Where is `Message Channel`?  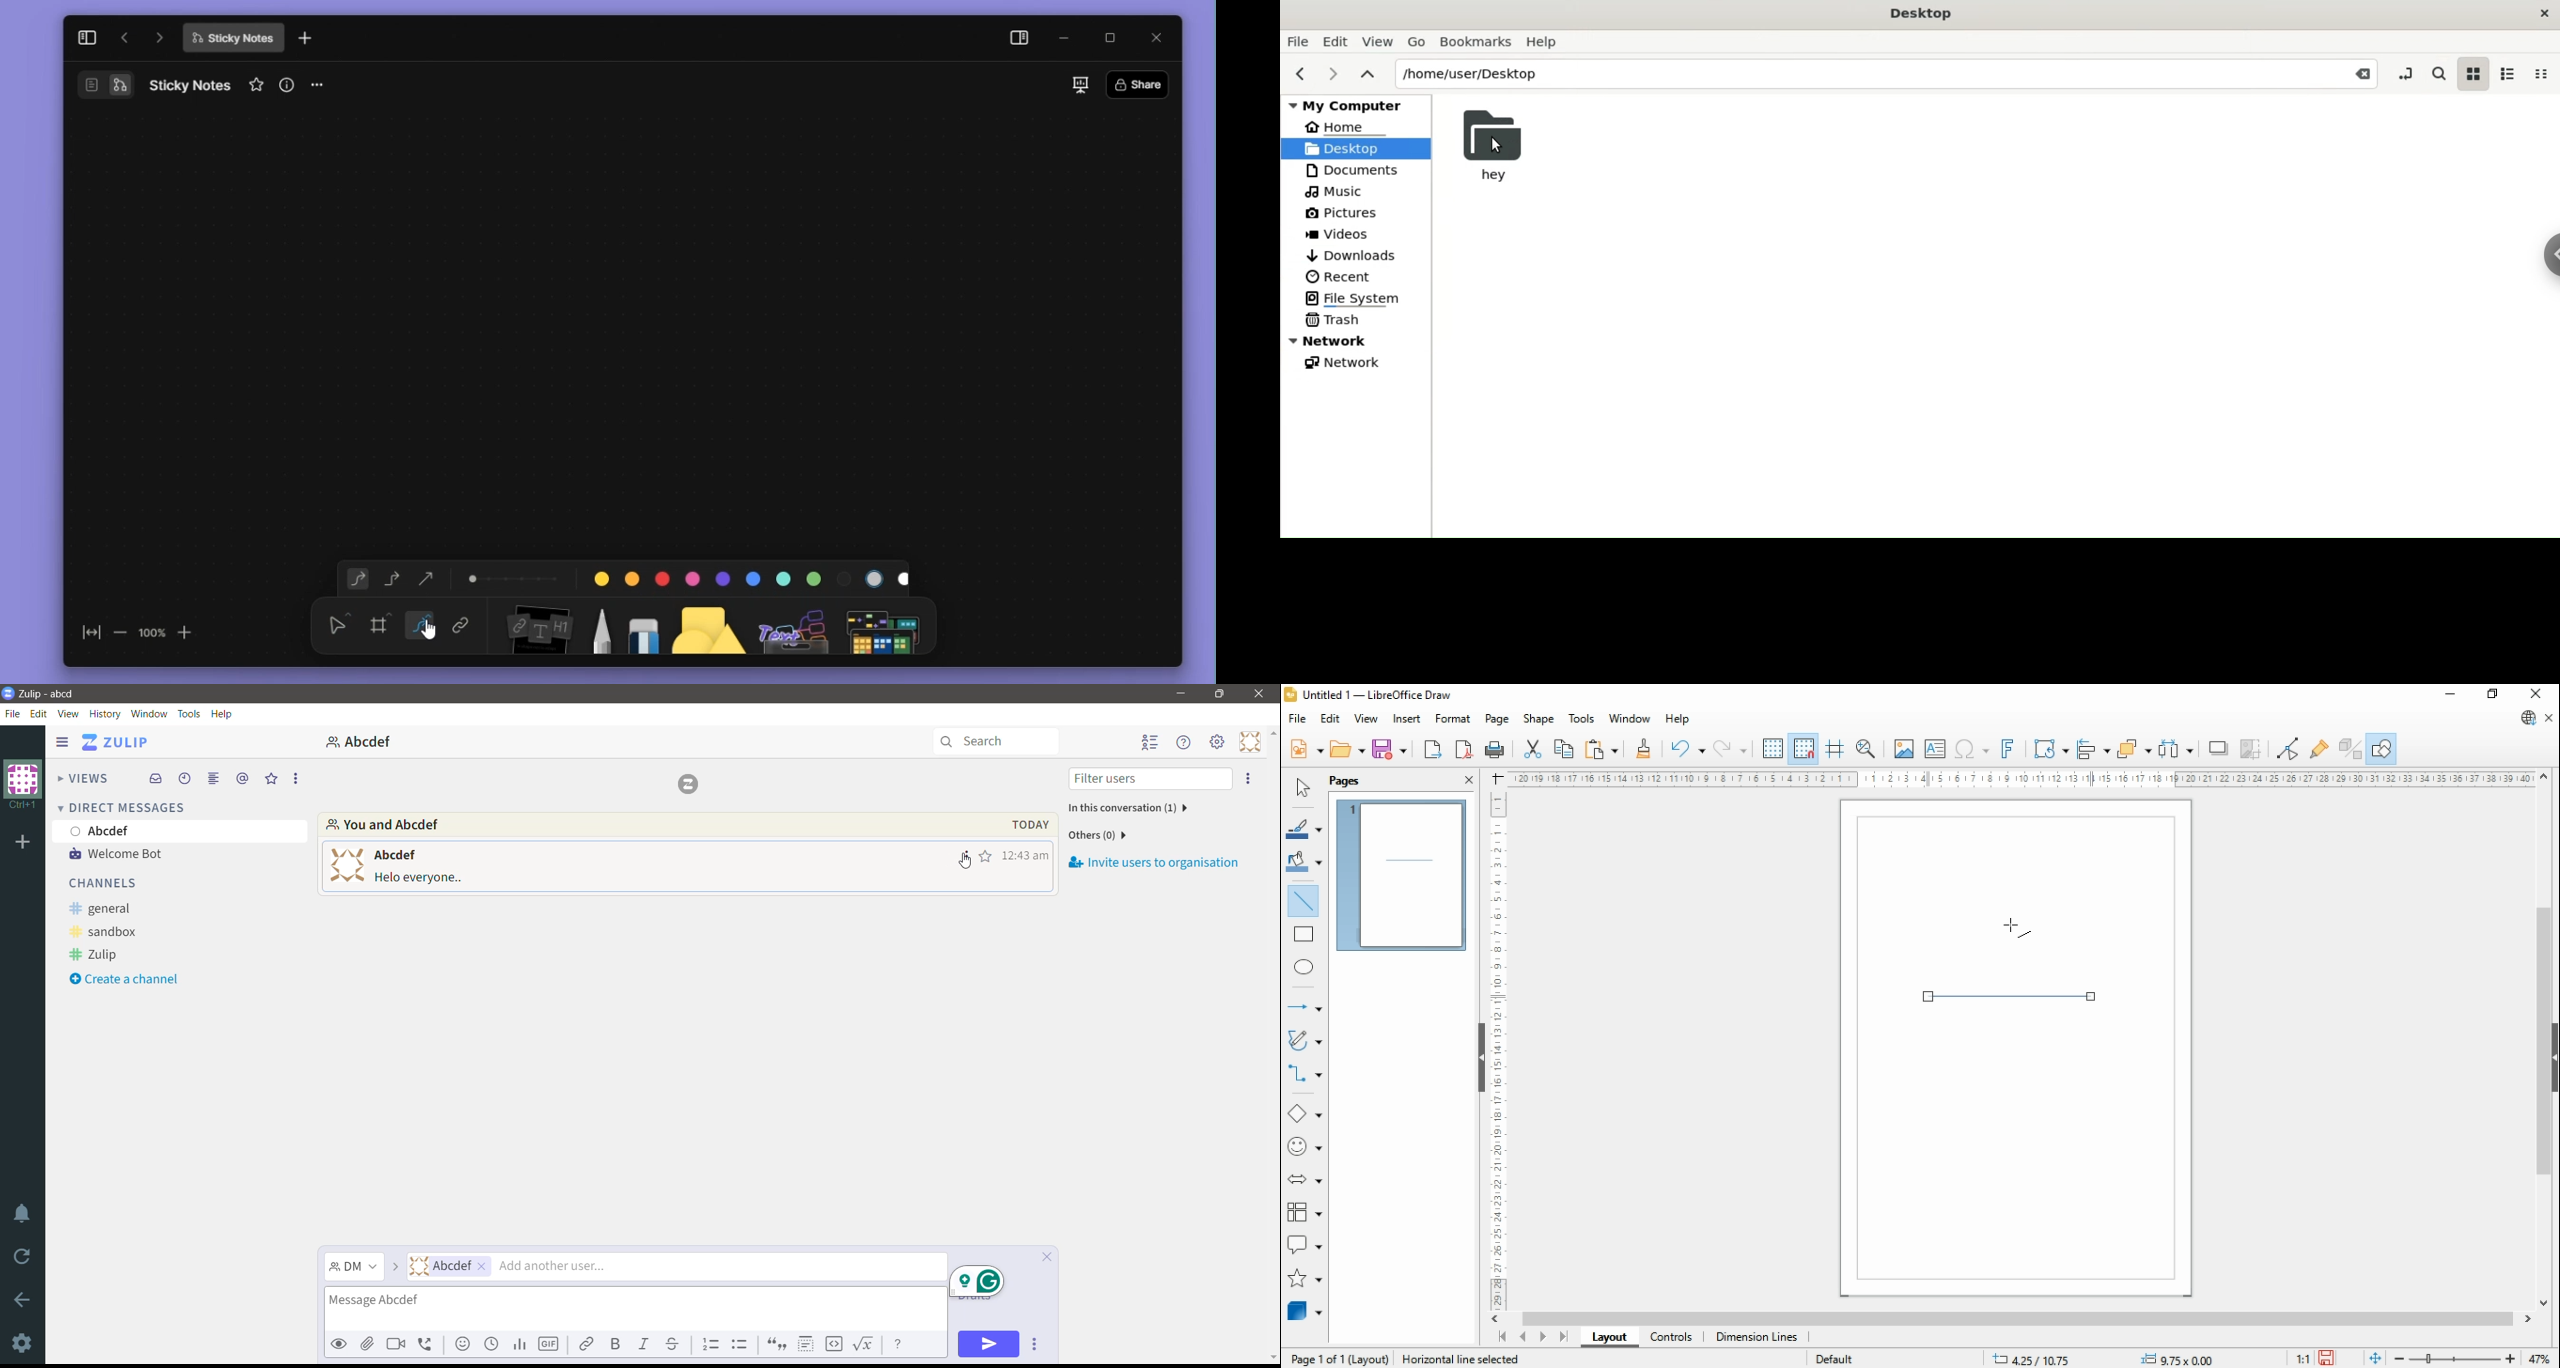
Message Channel is located at coordinates (354, 1267).